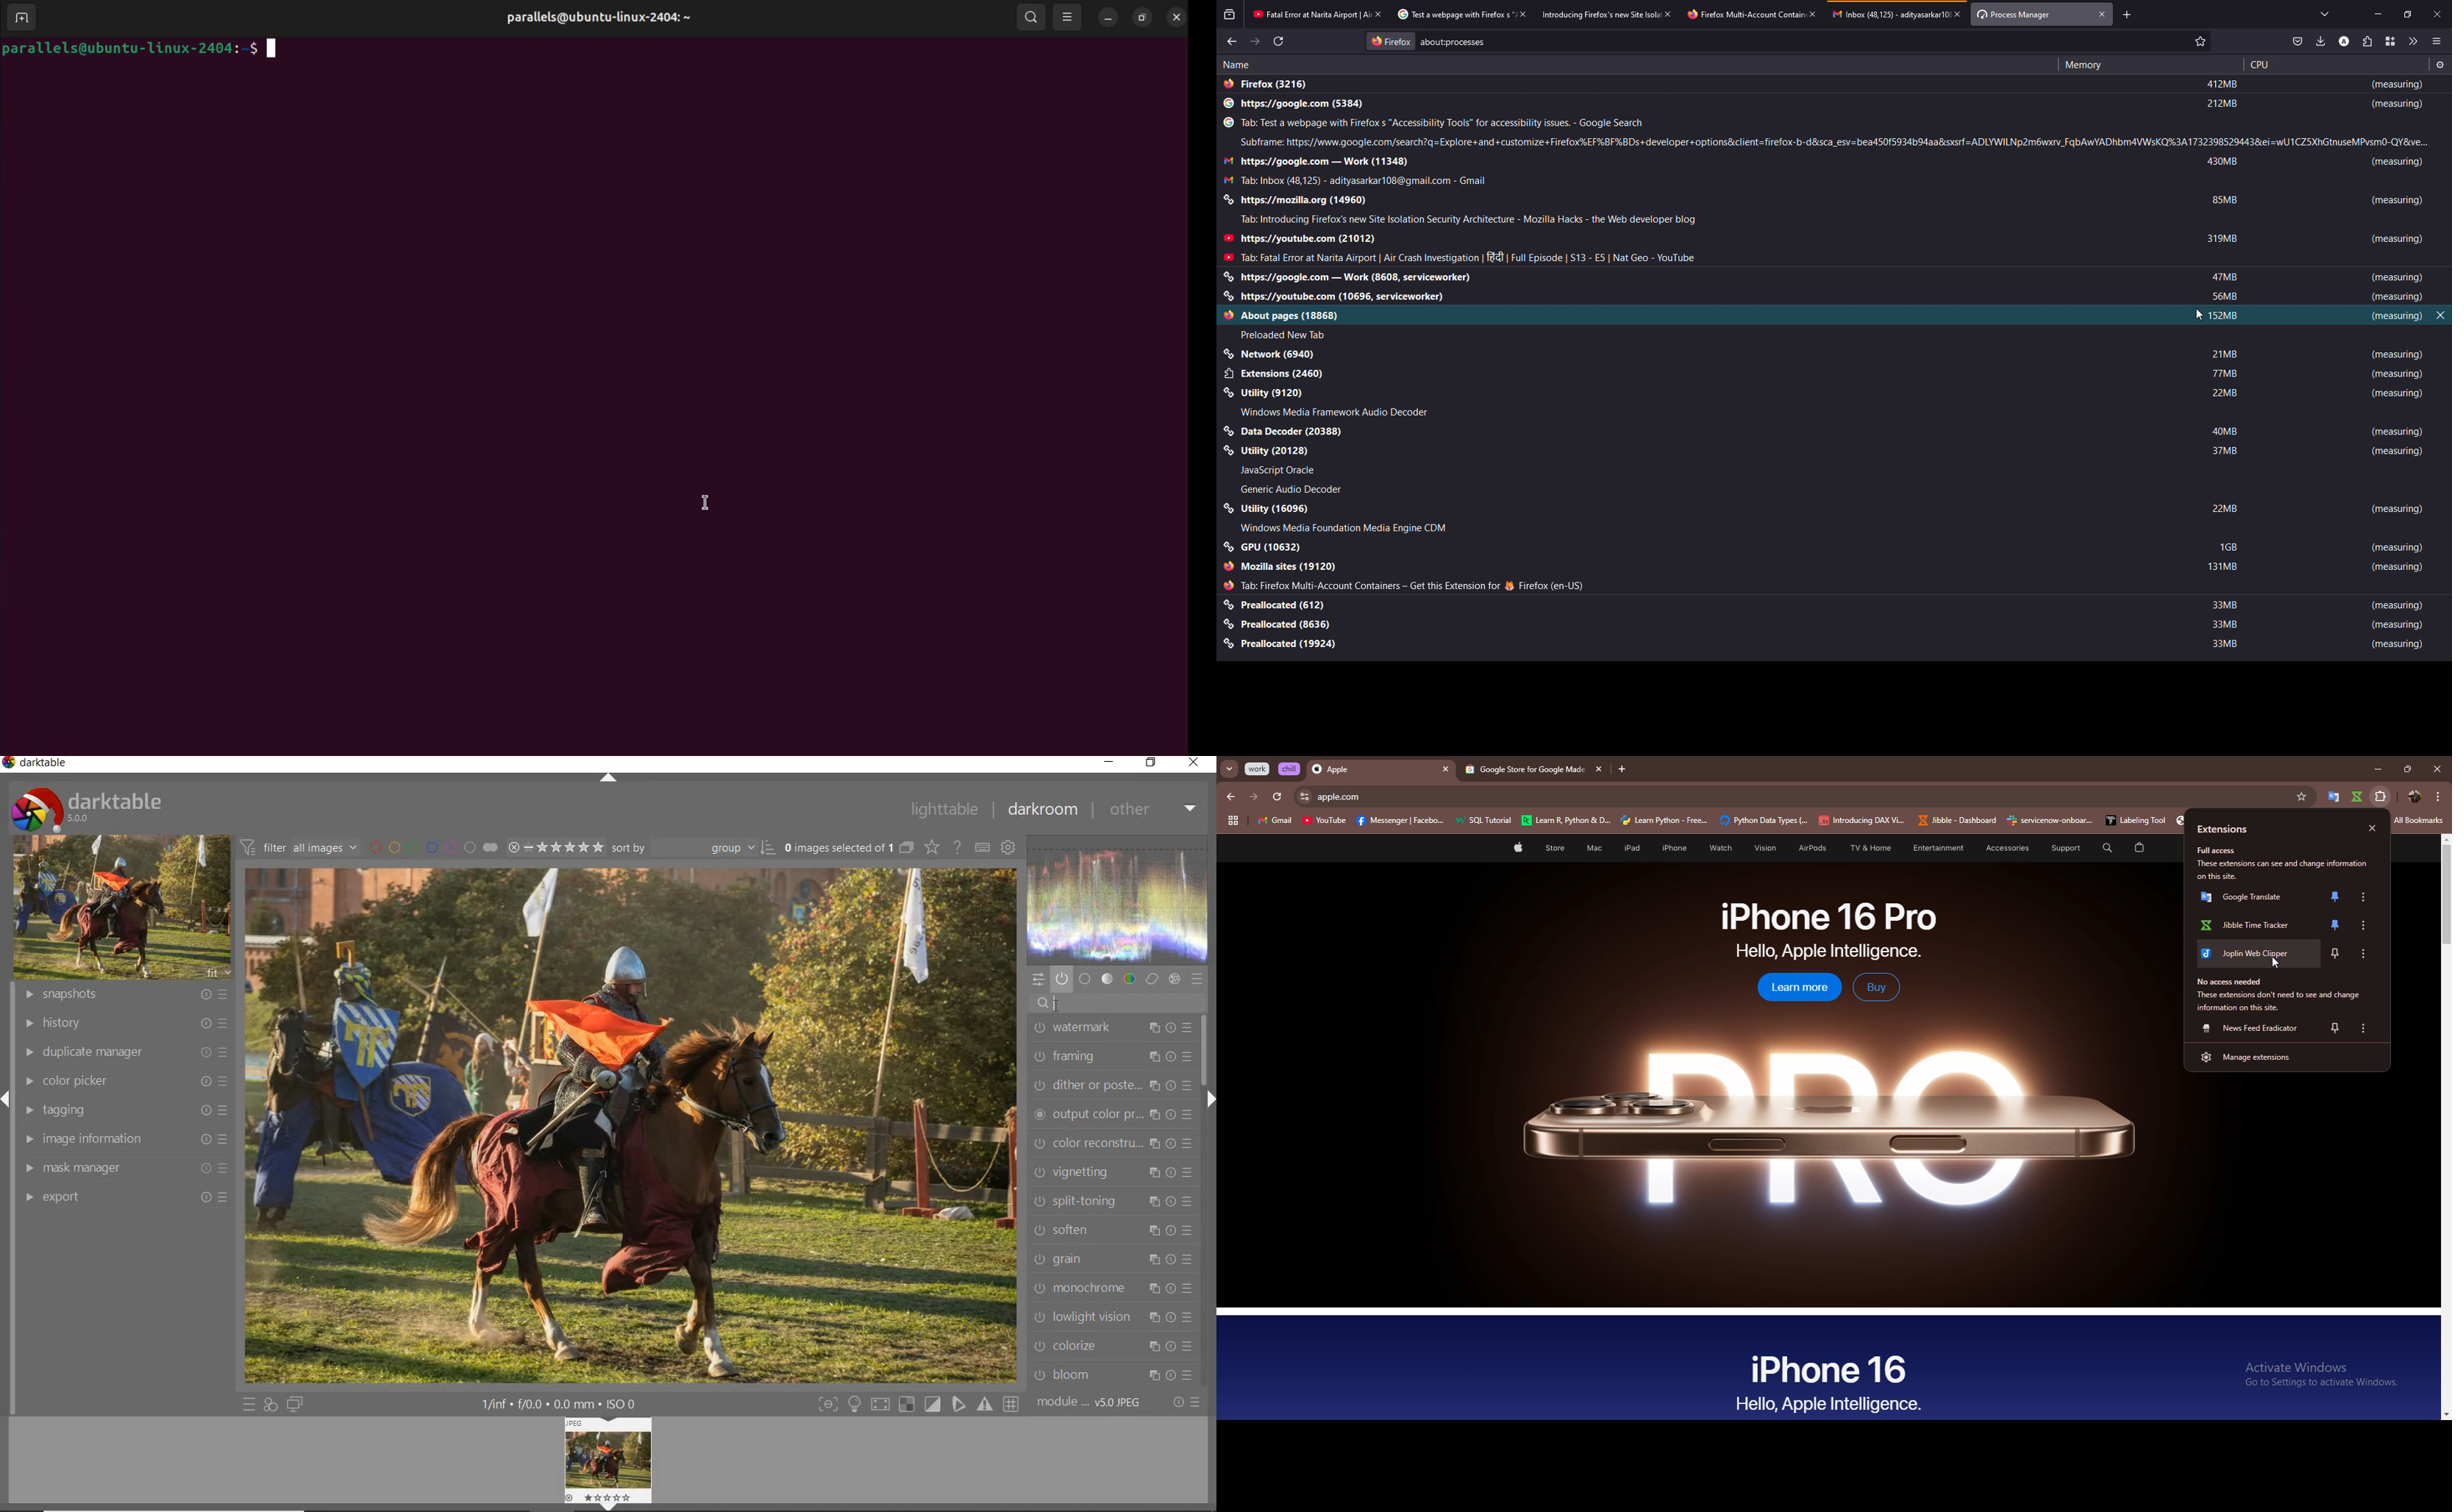  Describe the element at coordinates (296, 1404) in the screenshot. I see `display a second darkroom image widow` at that location.